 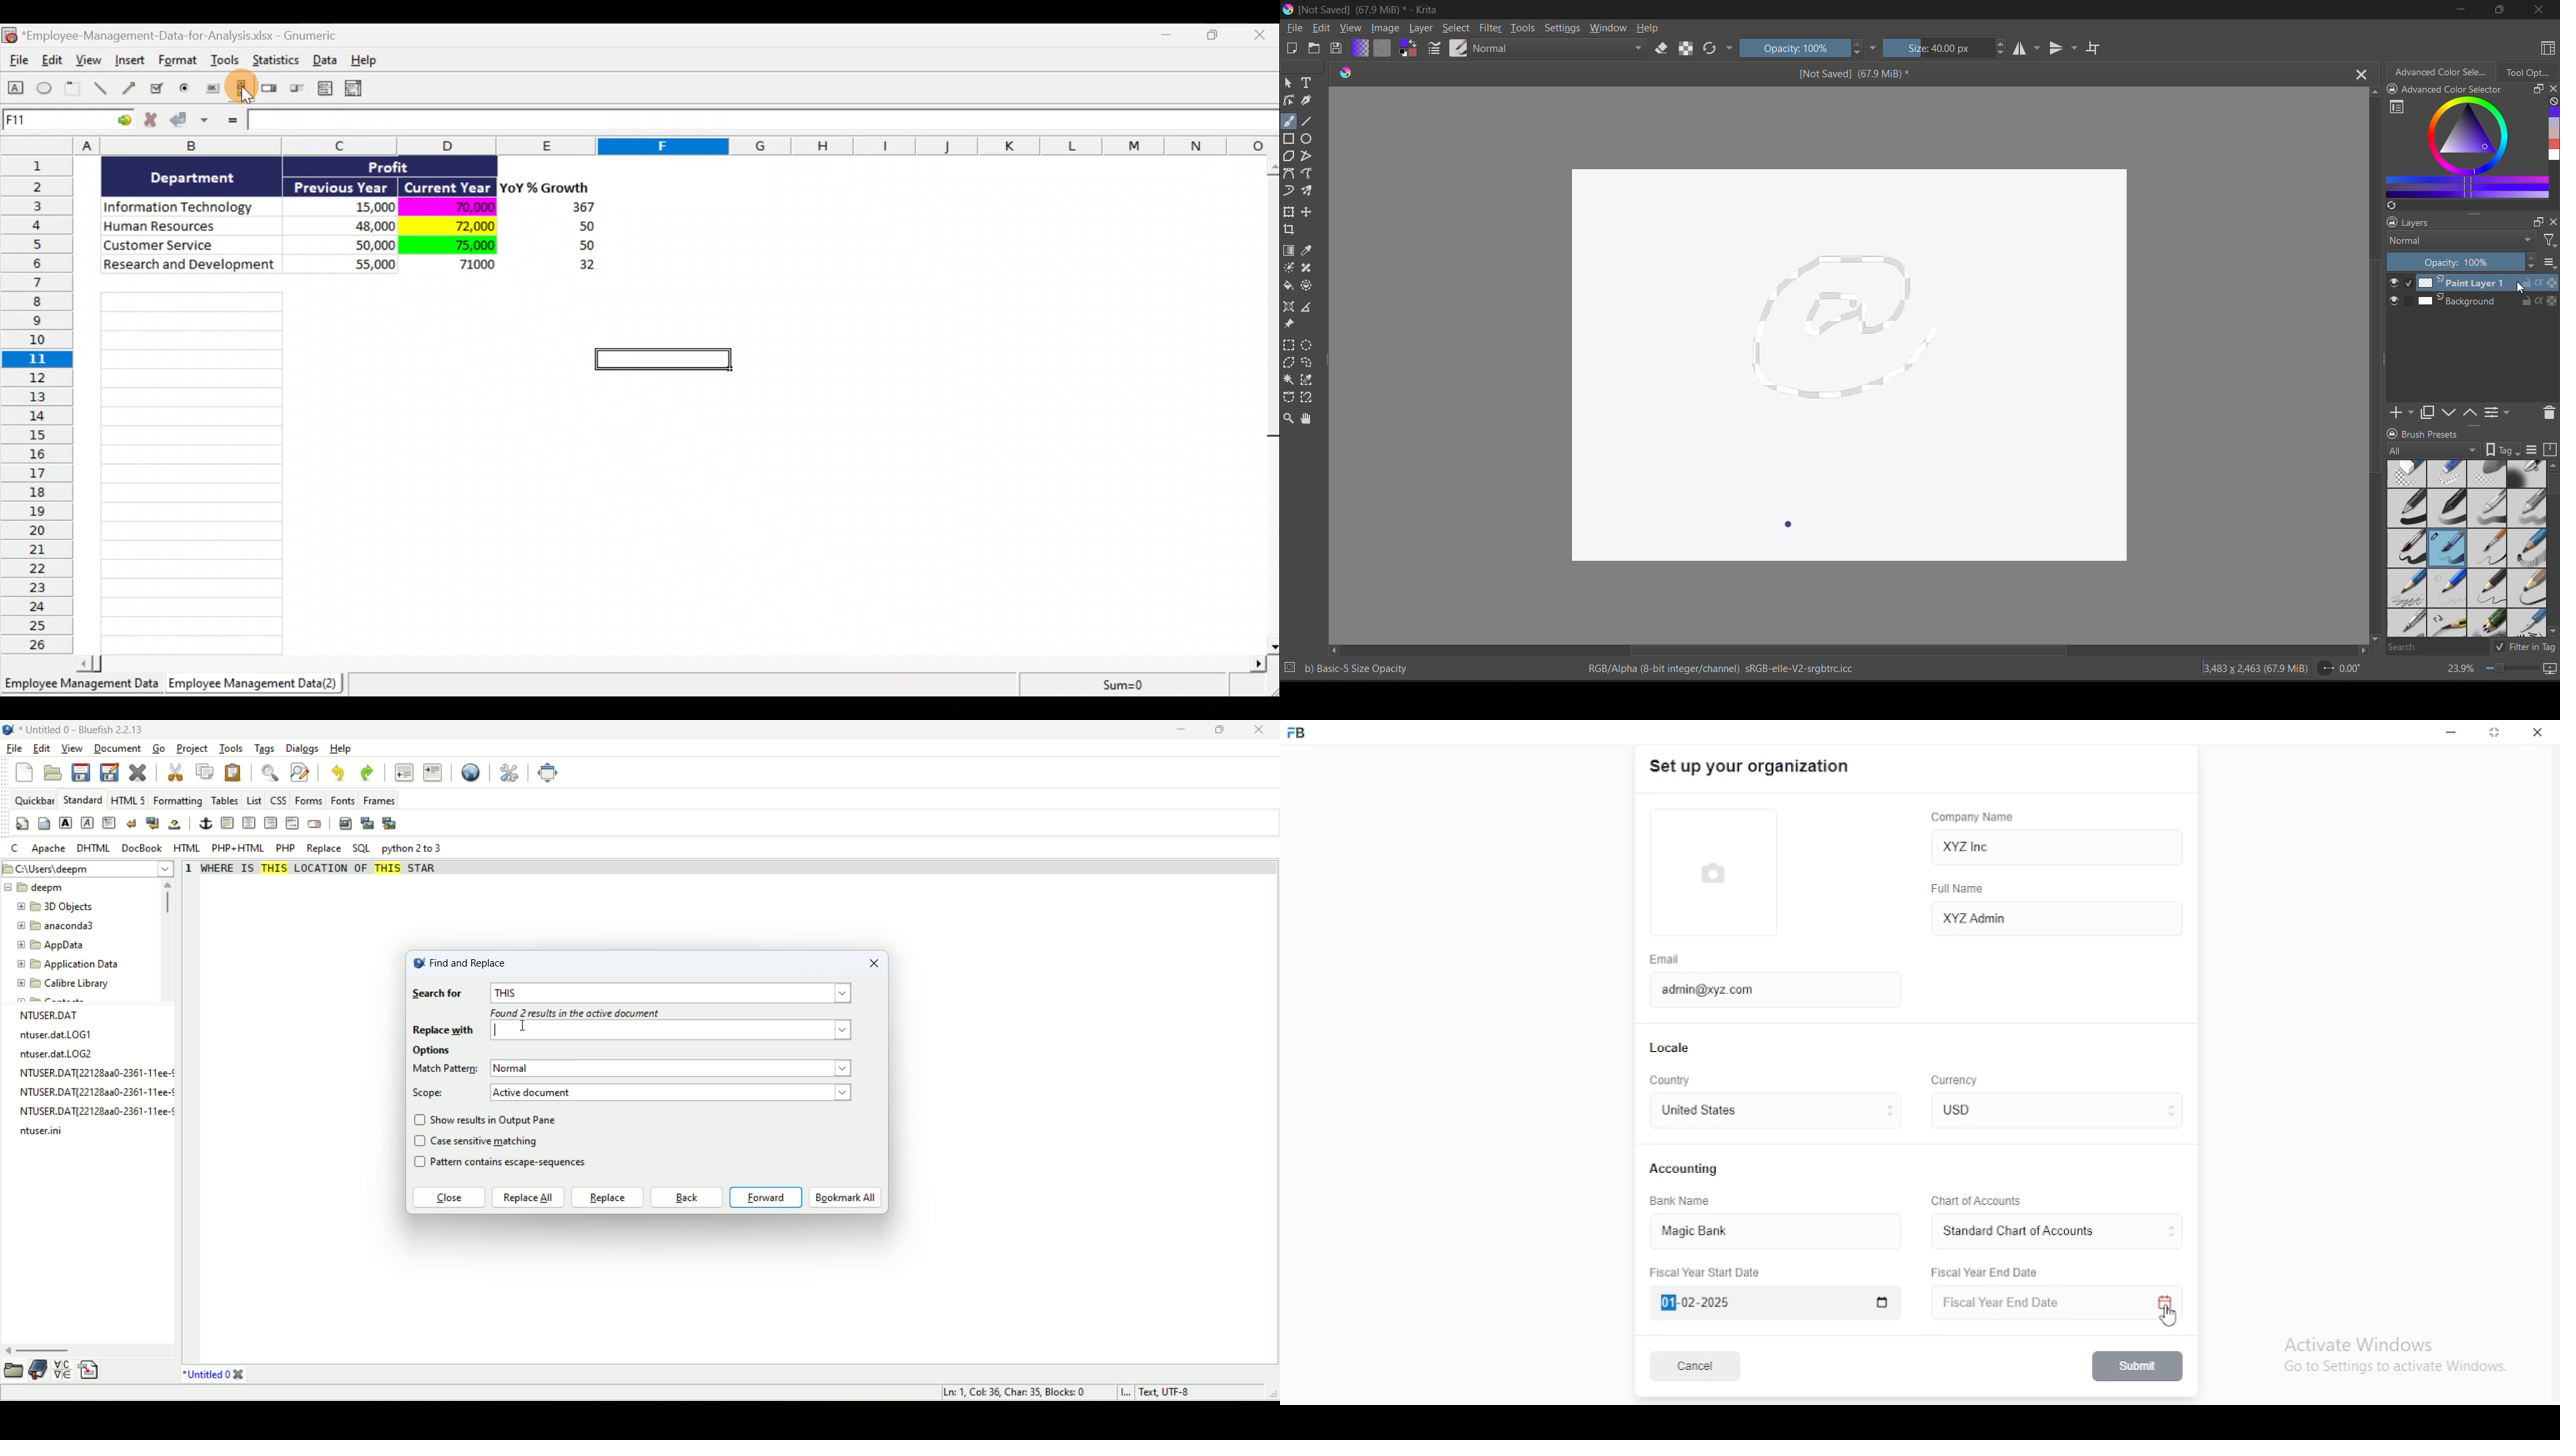 I want to click on close, so click(x=2537, y=10).